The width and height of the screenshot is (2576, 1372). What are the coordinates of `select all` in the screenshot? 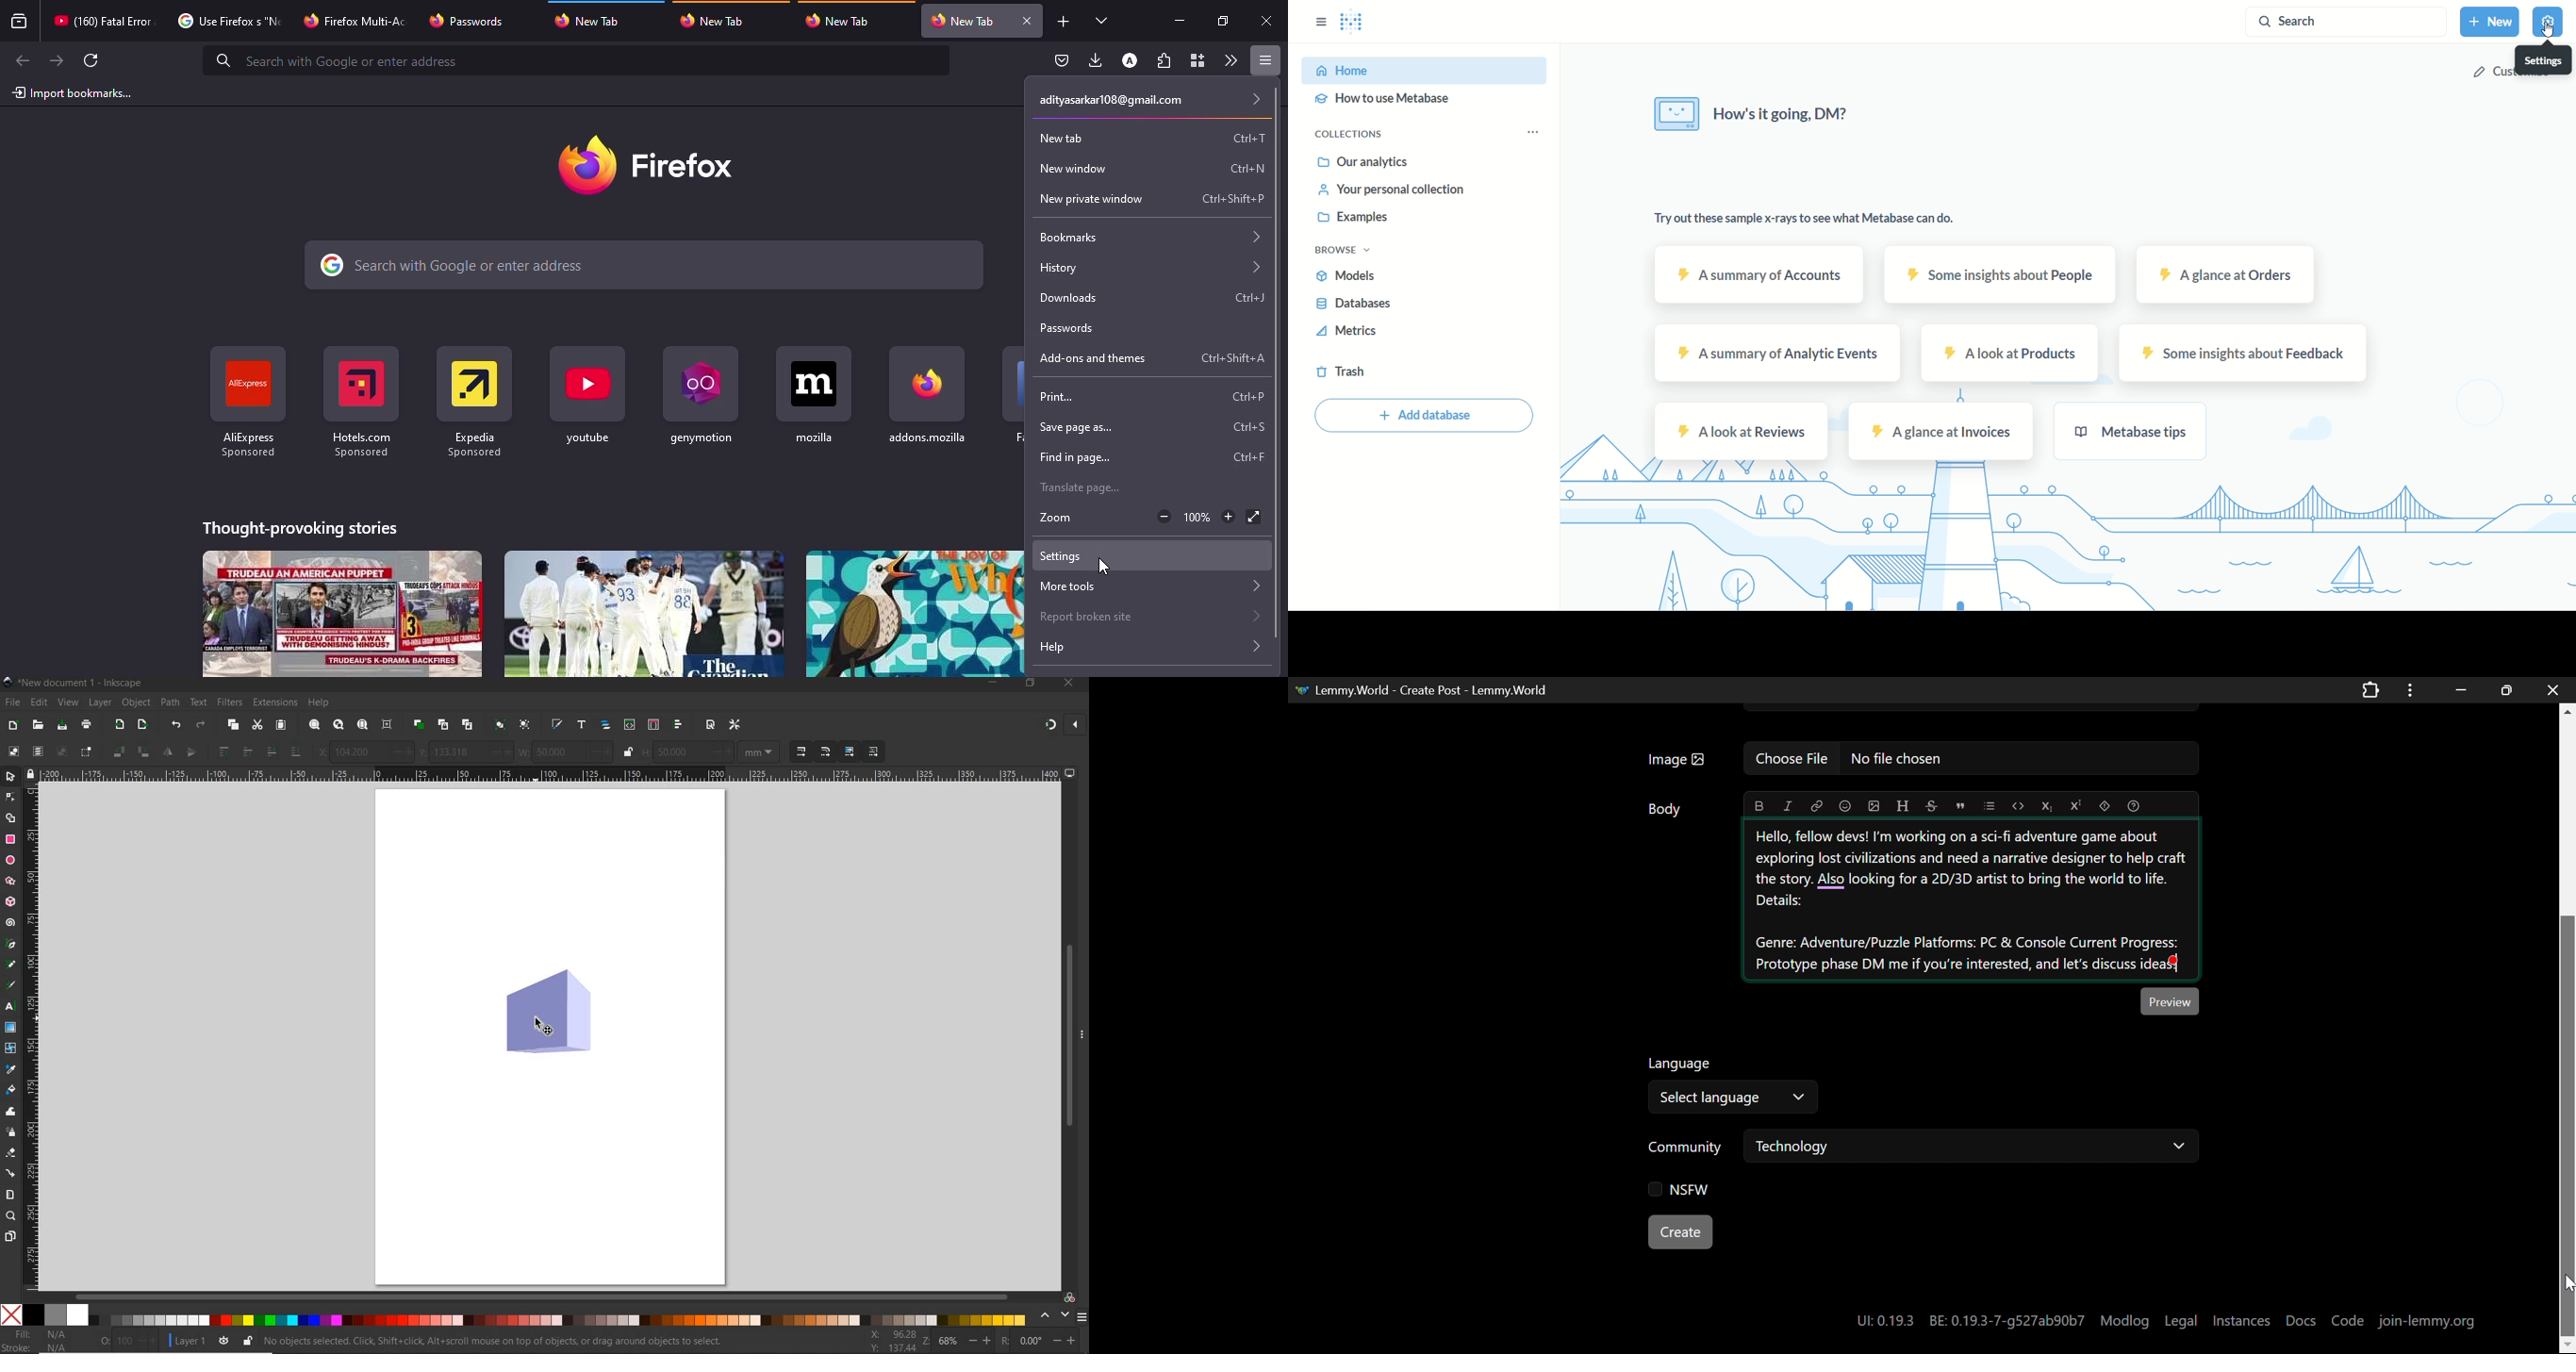 It's located at (14, 750).